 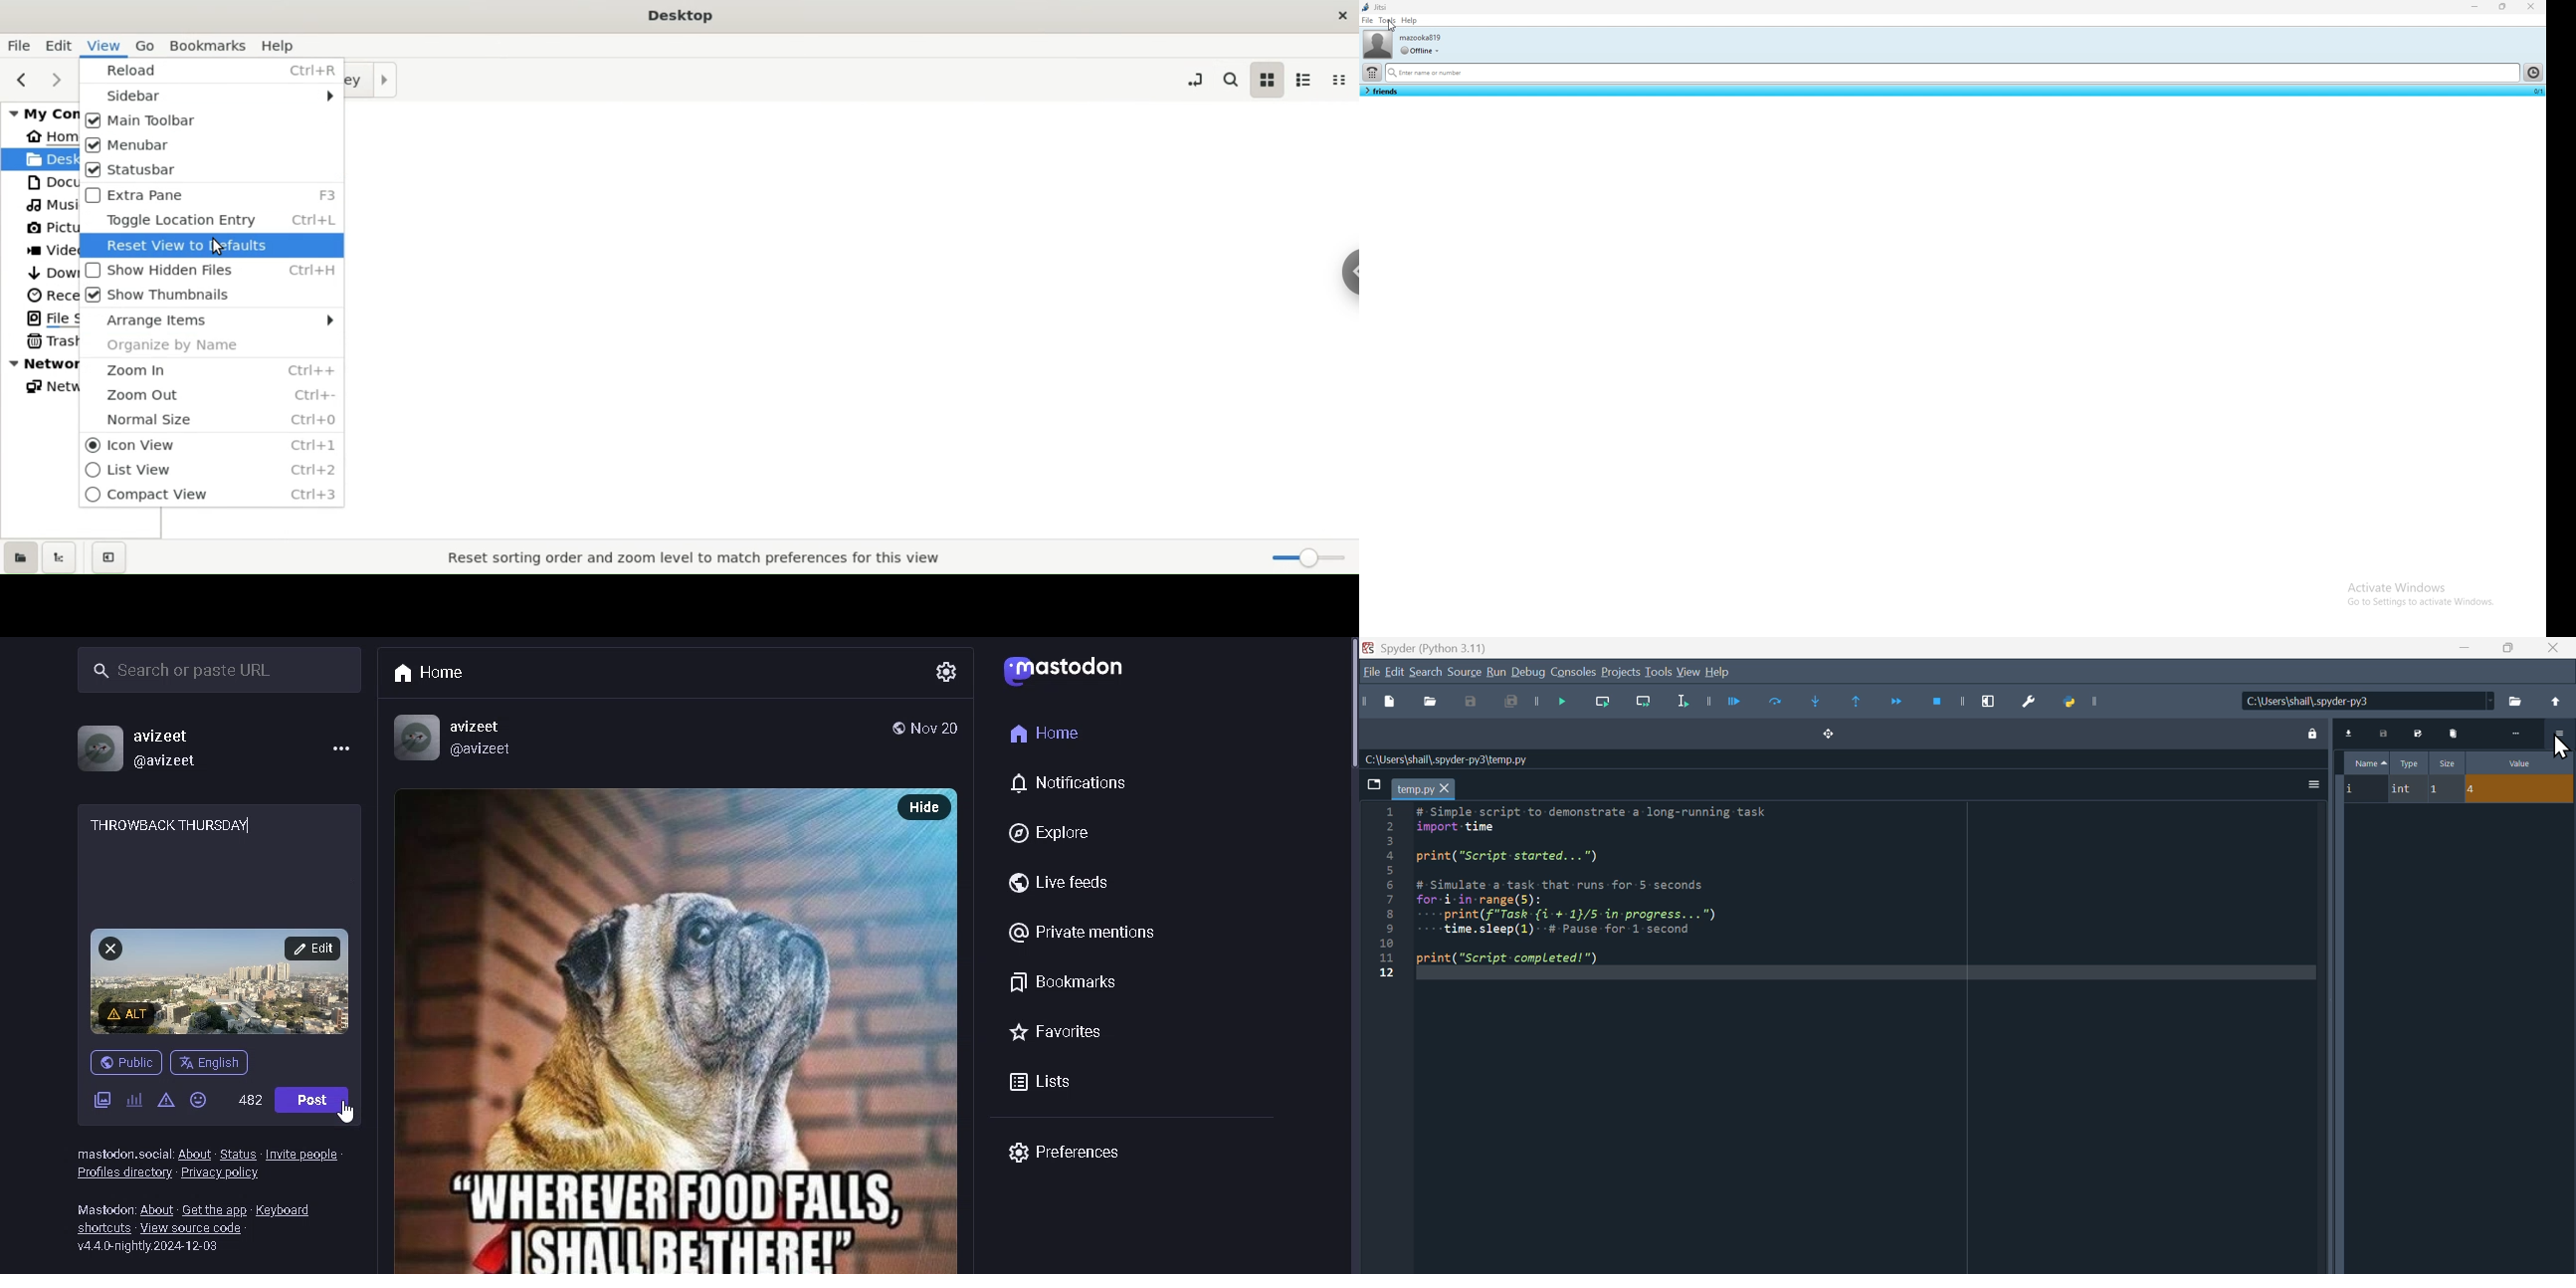 What do you see at coordinates (2420, 585) in the screenshot?
I see `Activate windows` at bounding box center [2420, 585].